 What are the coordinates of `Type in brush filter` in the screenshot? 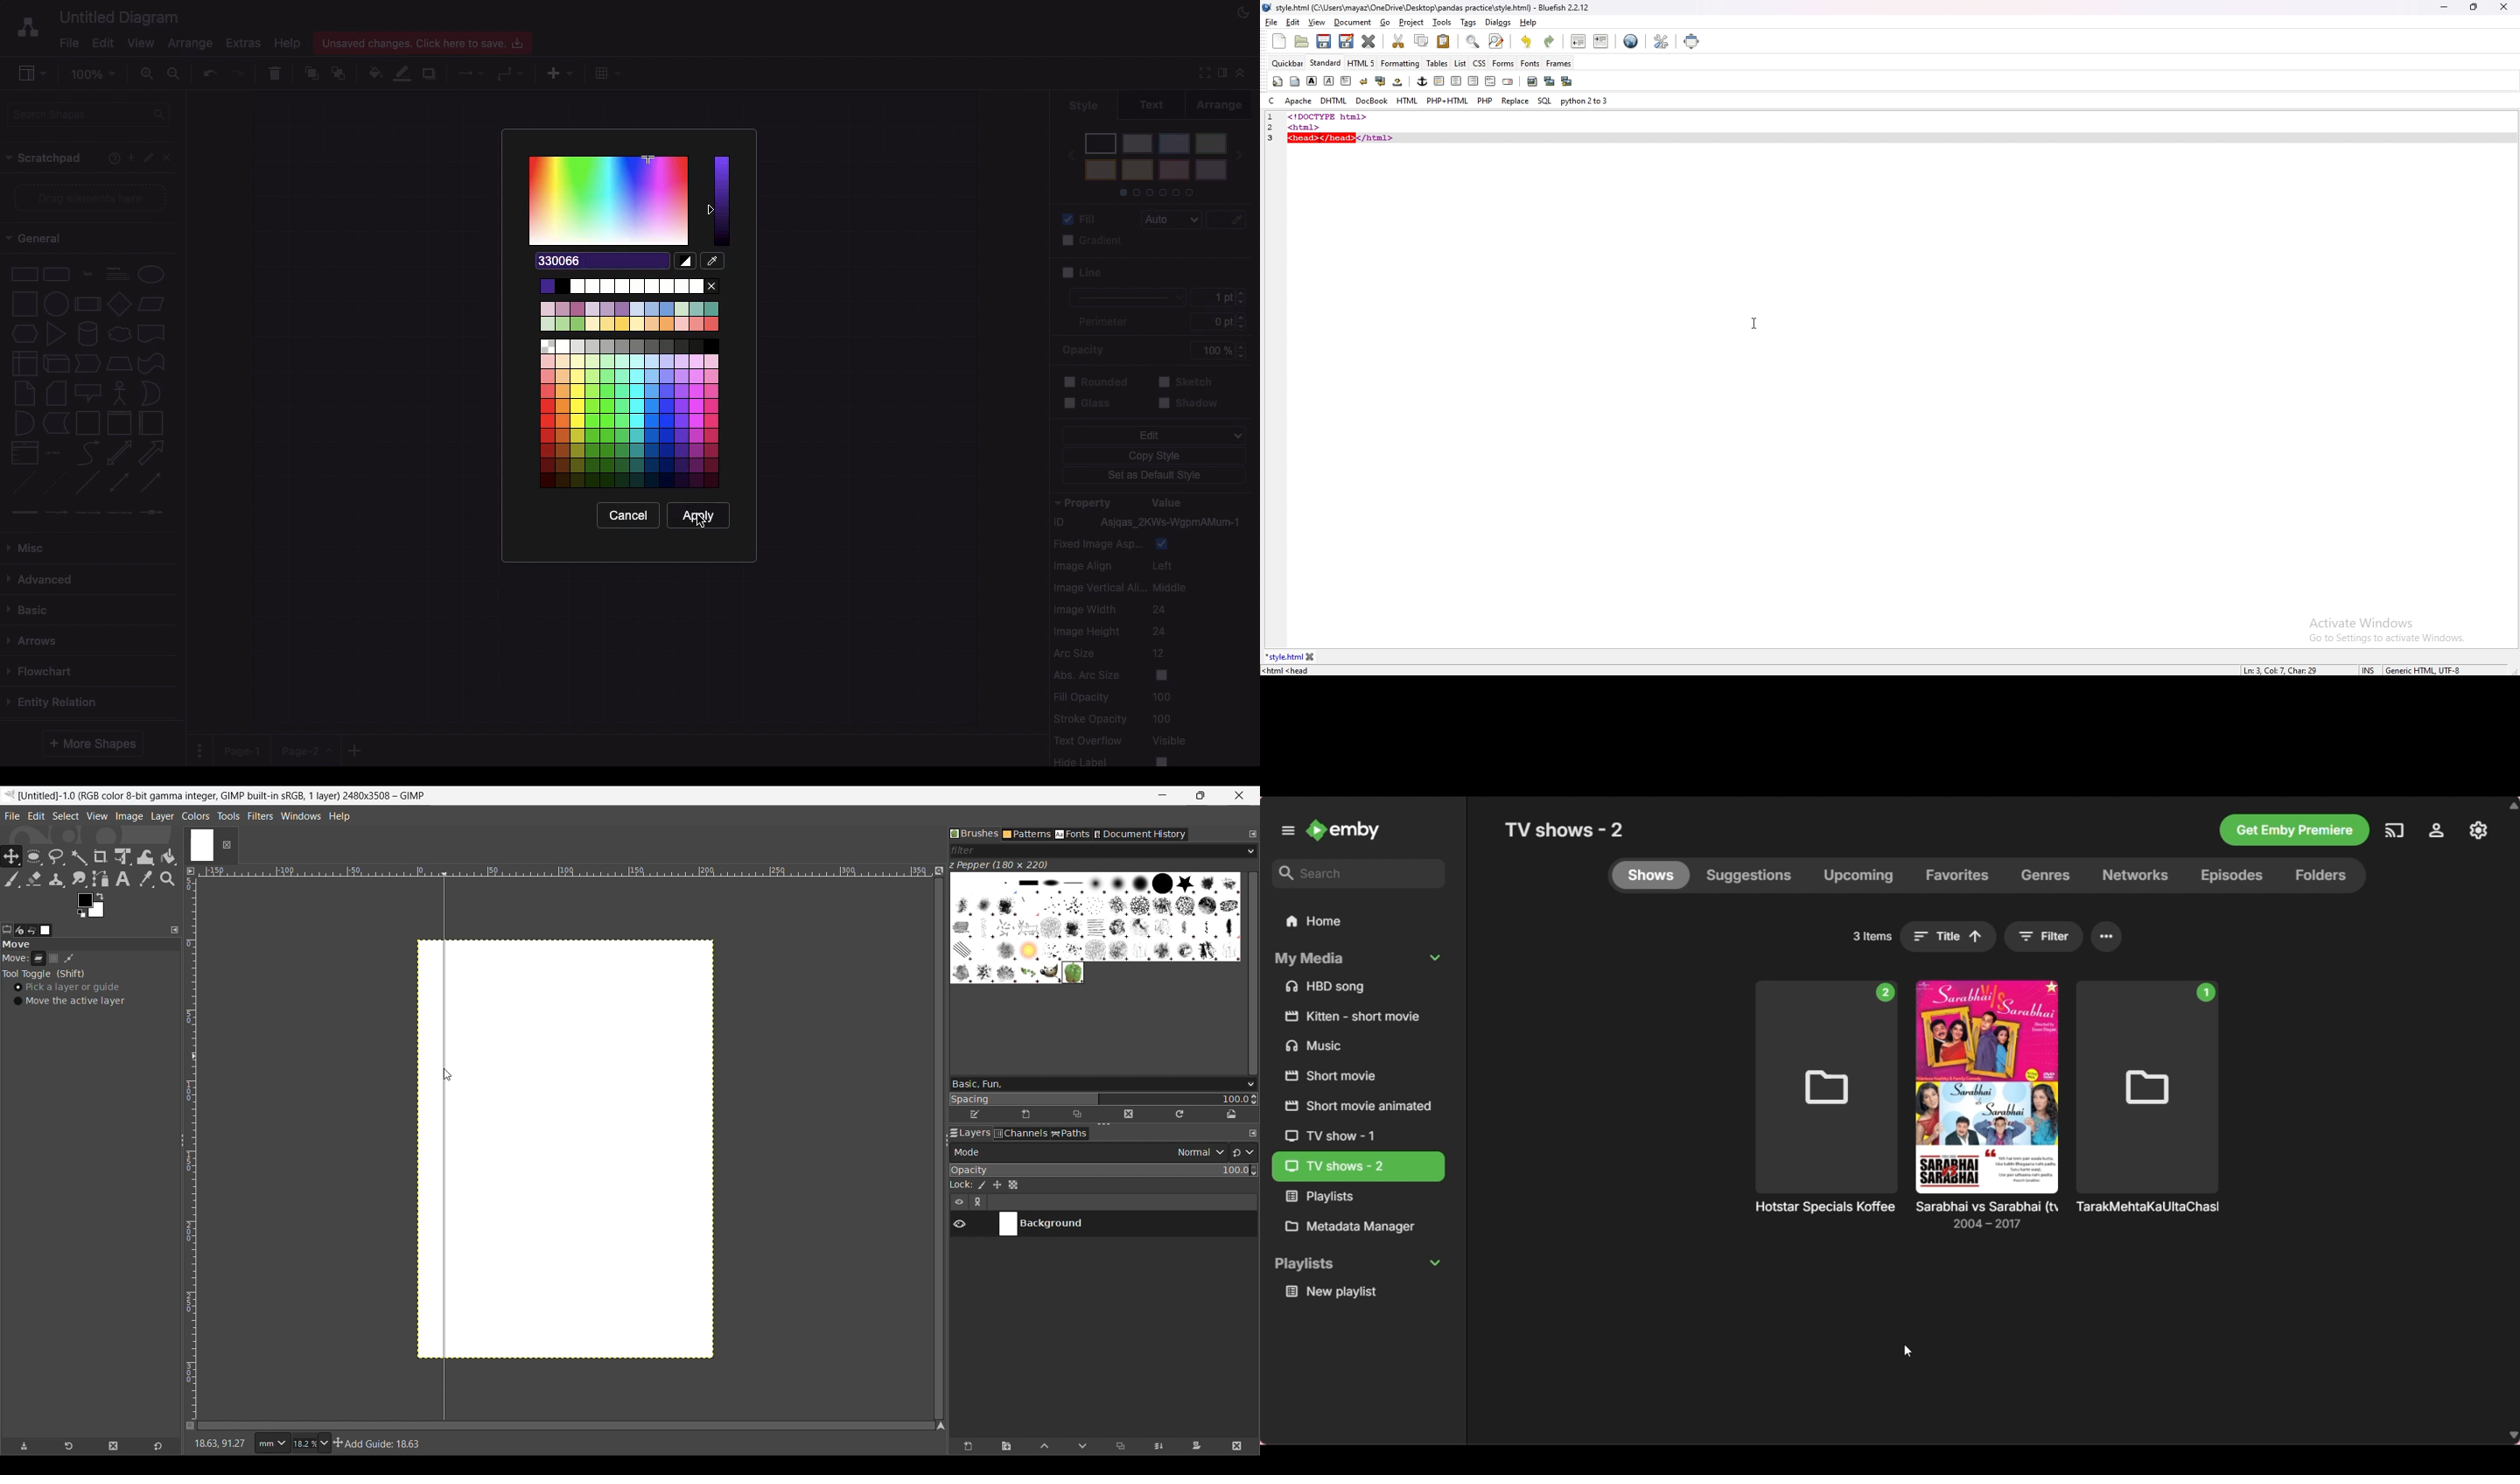 It's located at (1097, 851).